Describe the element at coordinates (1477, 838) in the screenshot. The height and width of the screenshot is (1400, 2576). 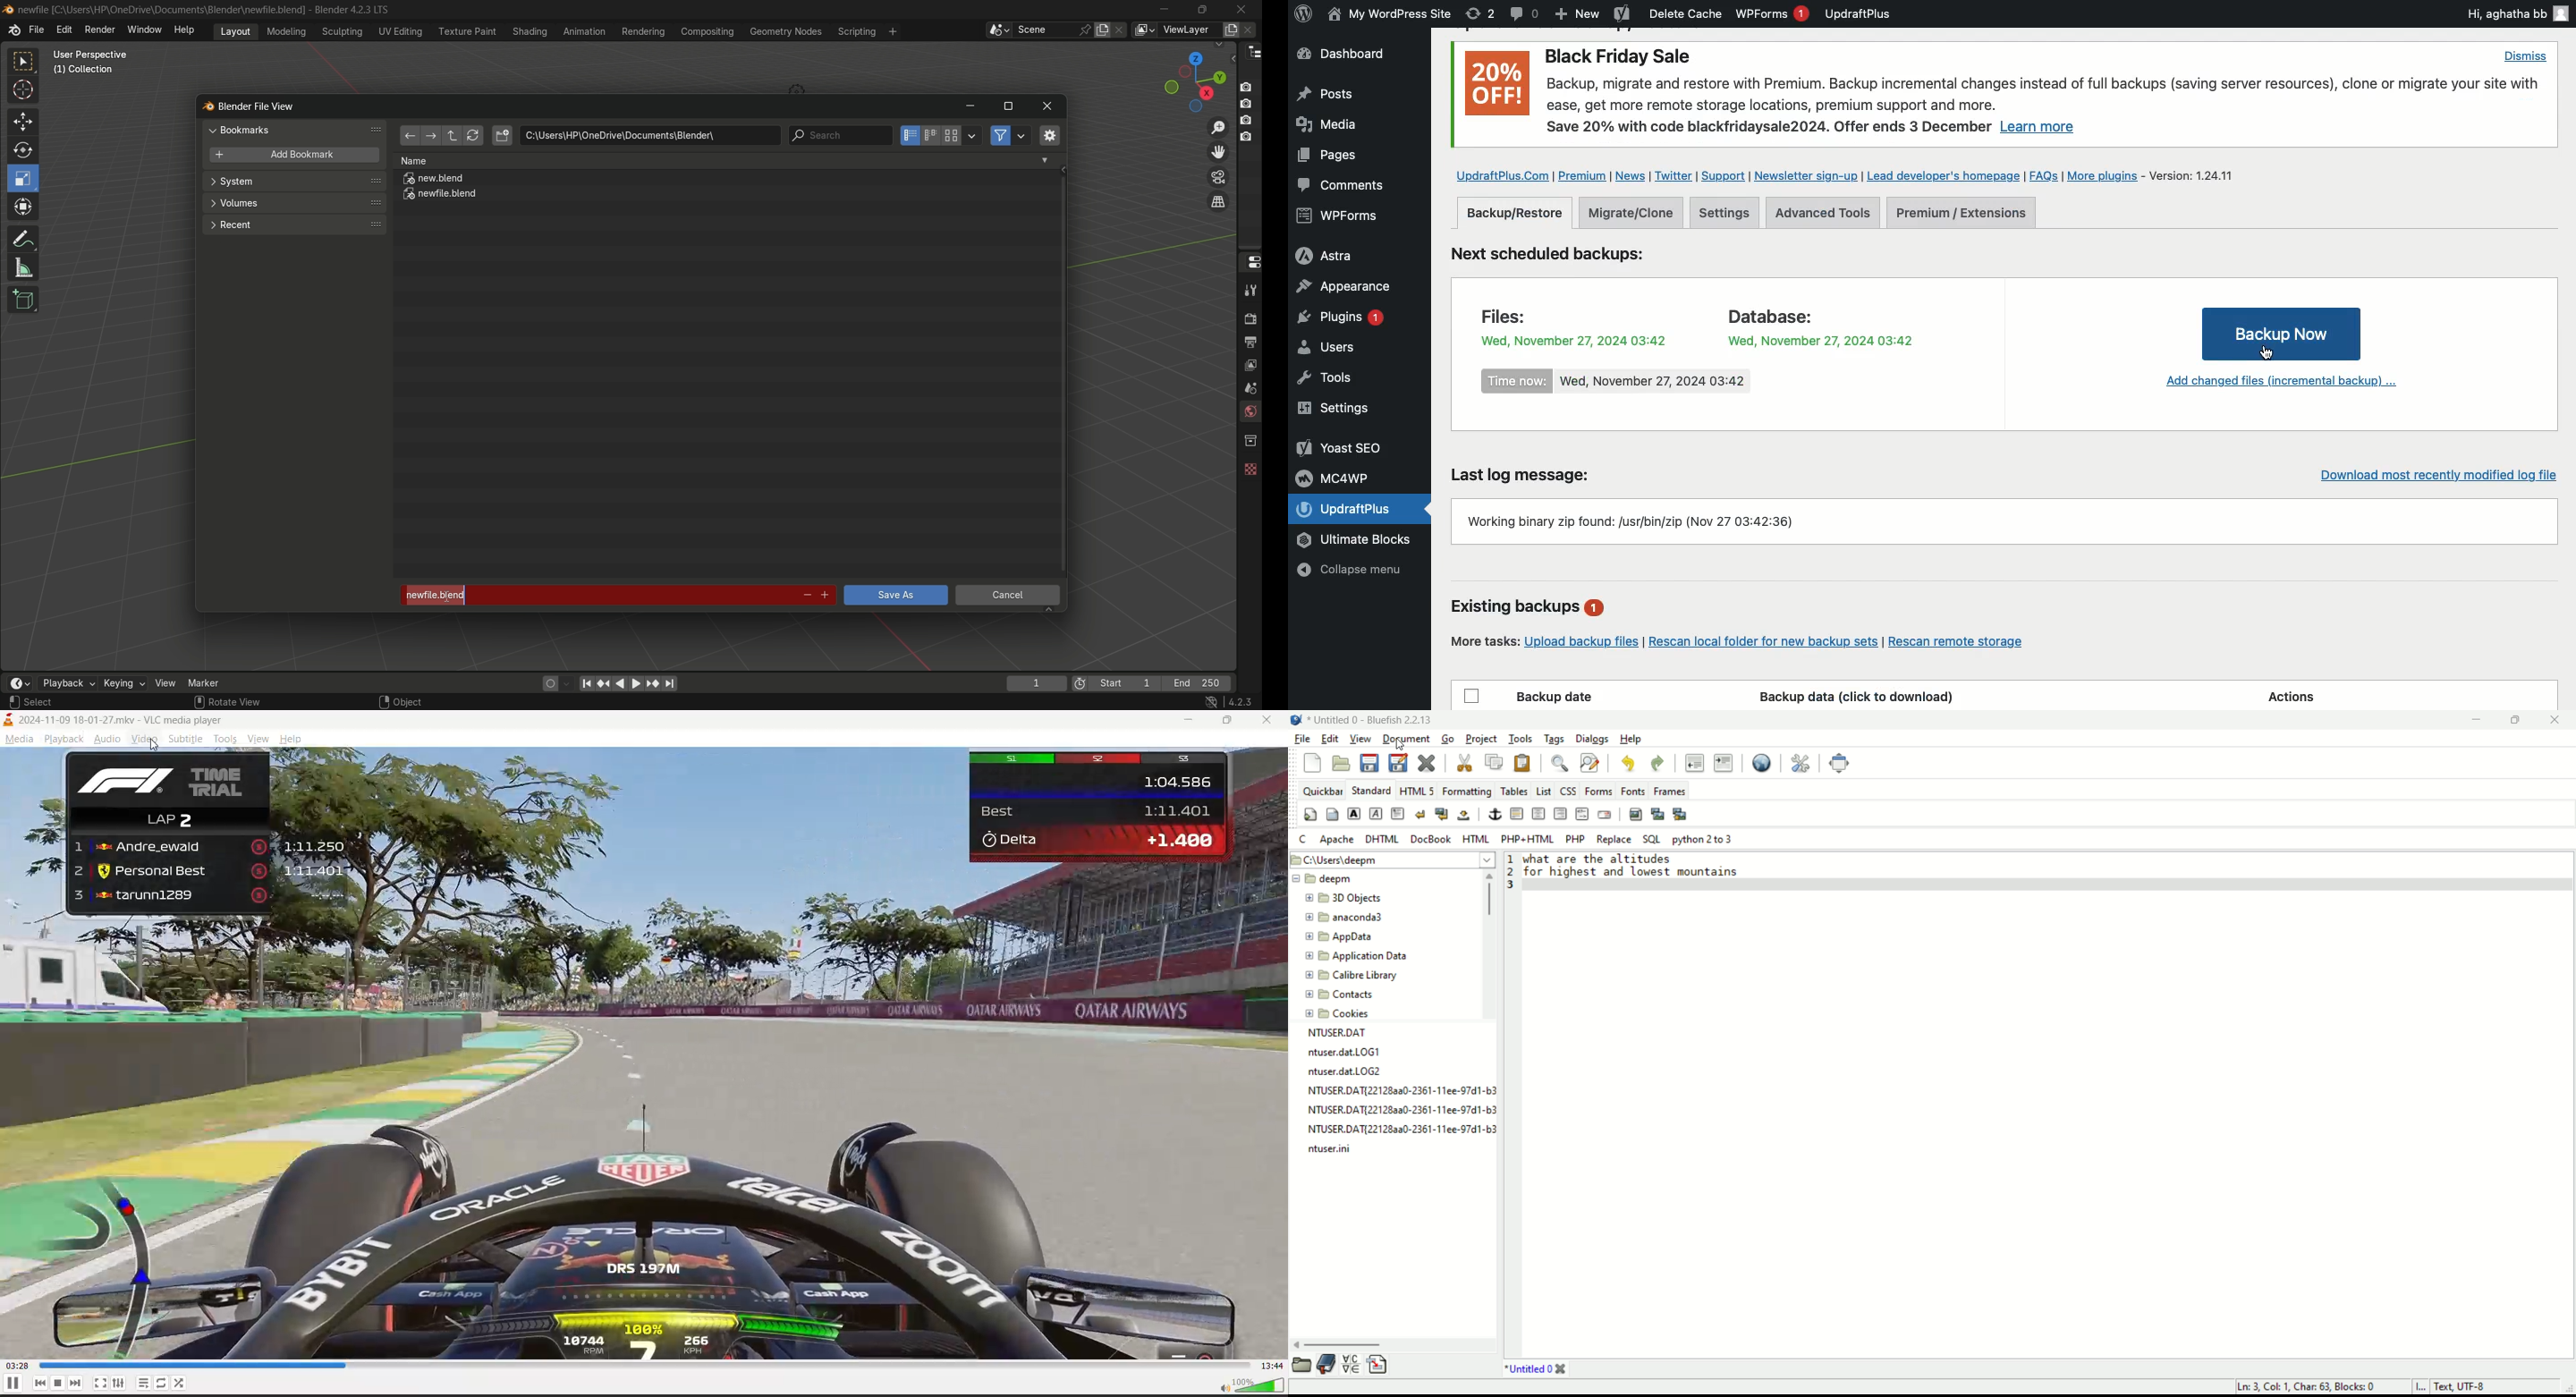
I see `HTML` at that location.